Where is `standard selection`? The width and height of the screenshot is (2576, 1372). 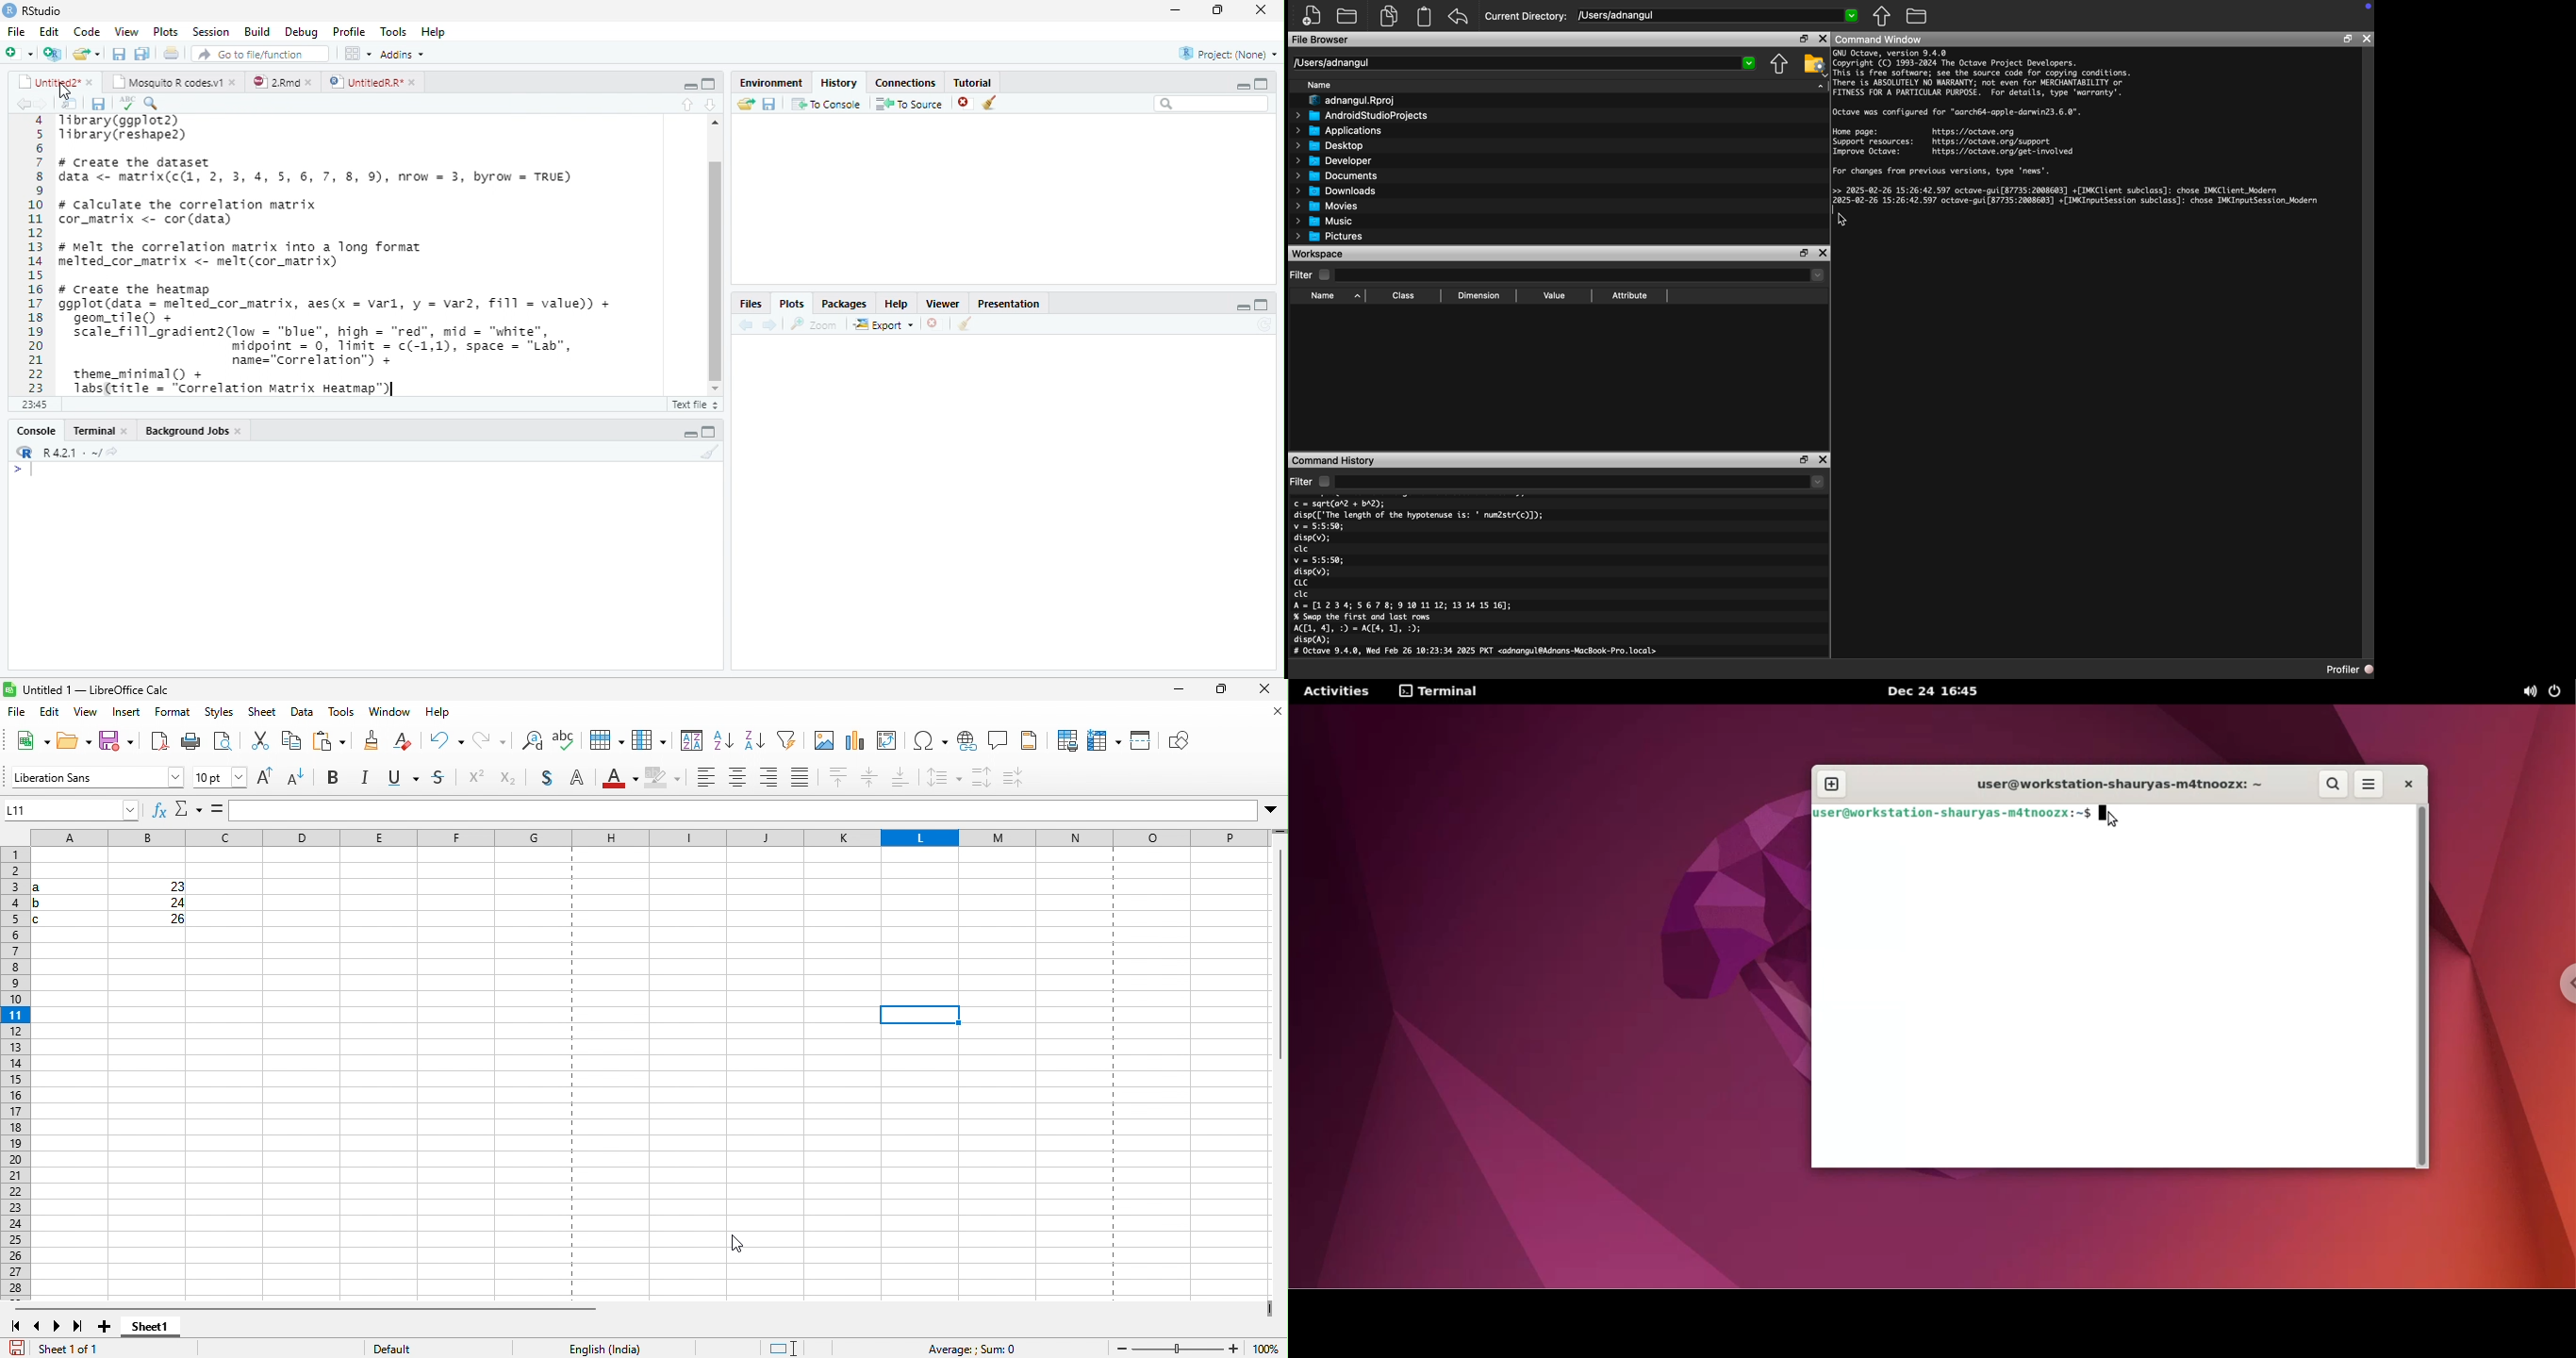
standard selection is located at coordinates (779, 1346).